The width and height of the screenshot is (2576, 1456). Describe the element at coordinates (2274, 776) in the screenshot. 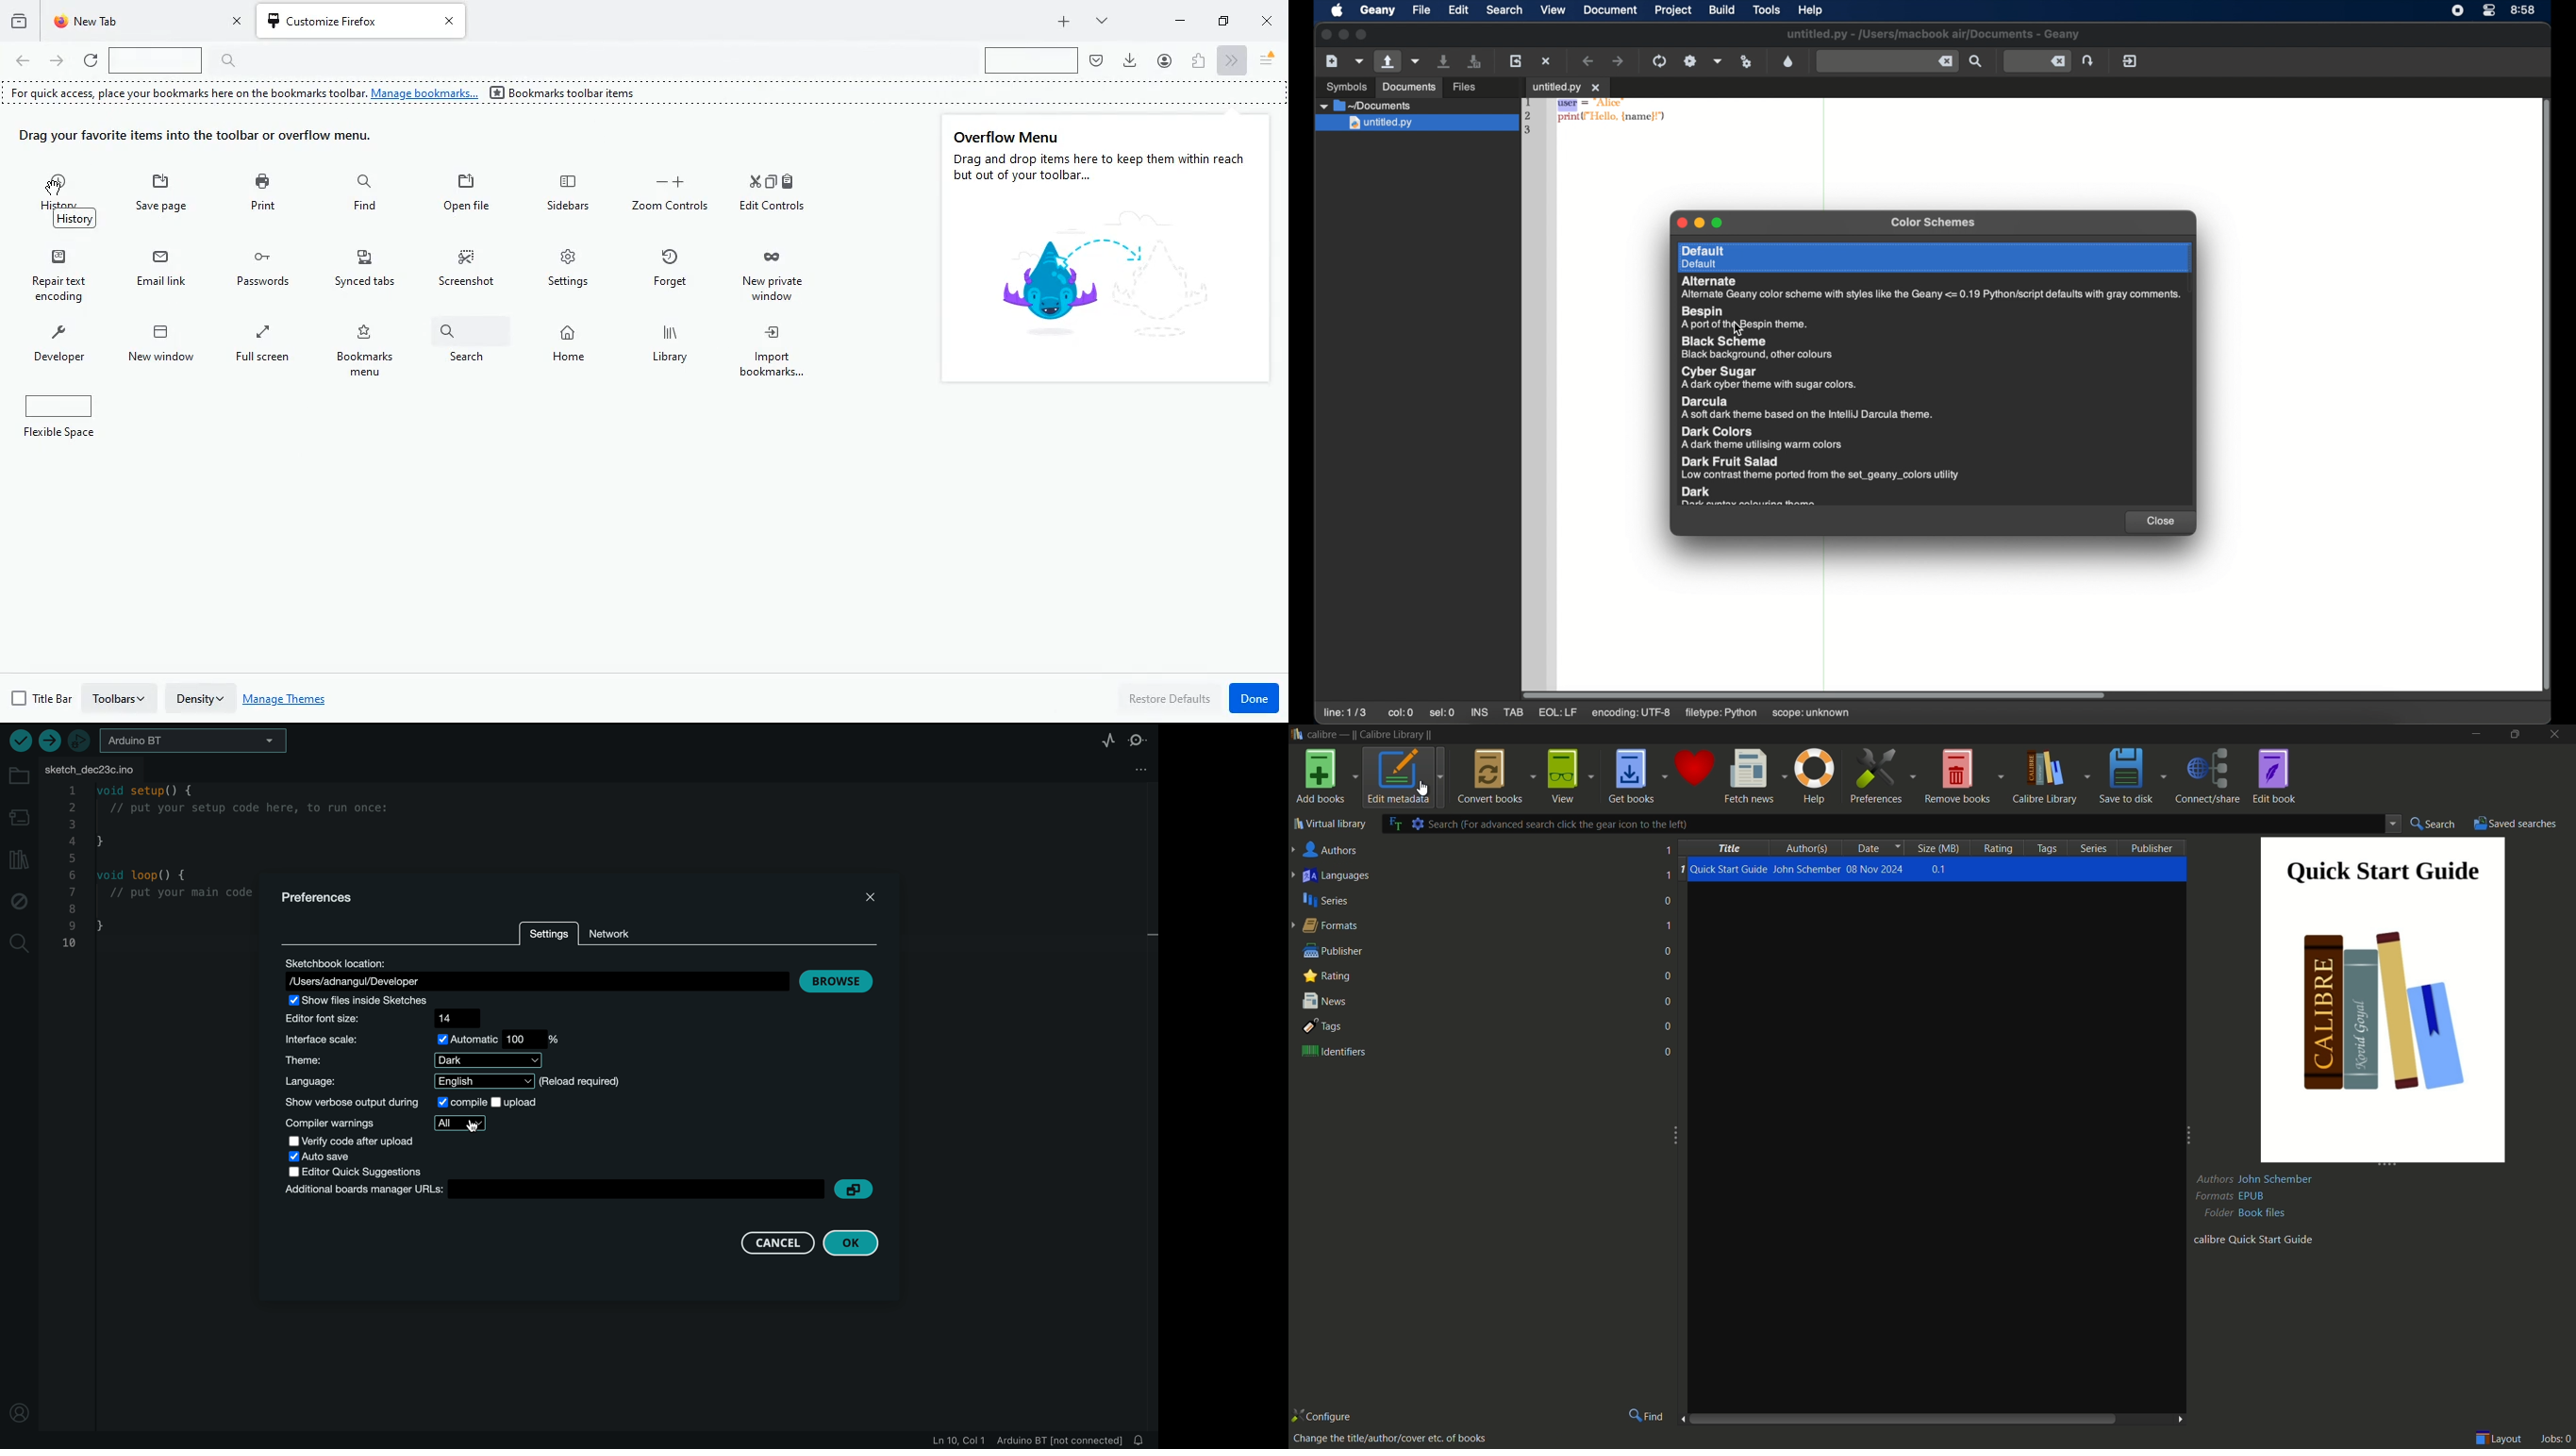

I see `edit book` at that location.